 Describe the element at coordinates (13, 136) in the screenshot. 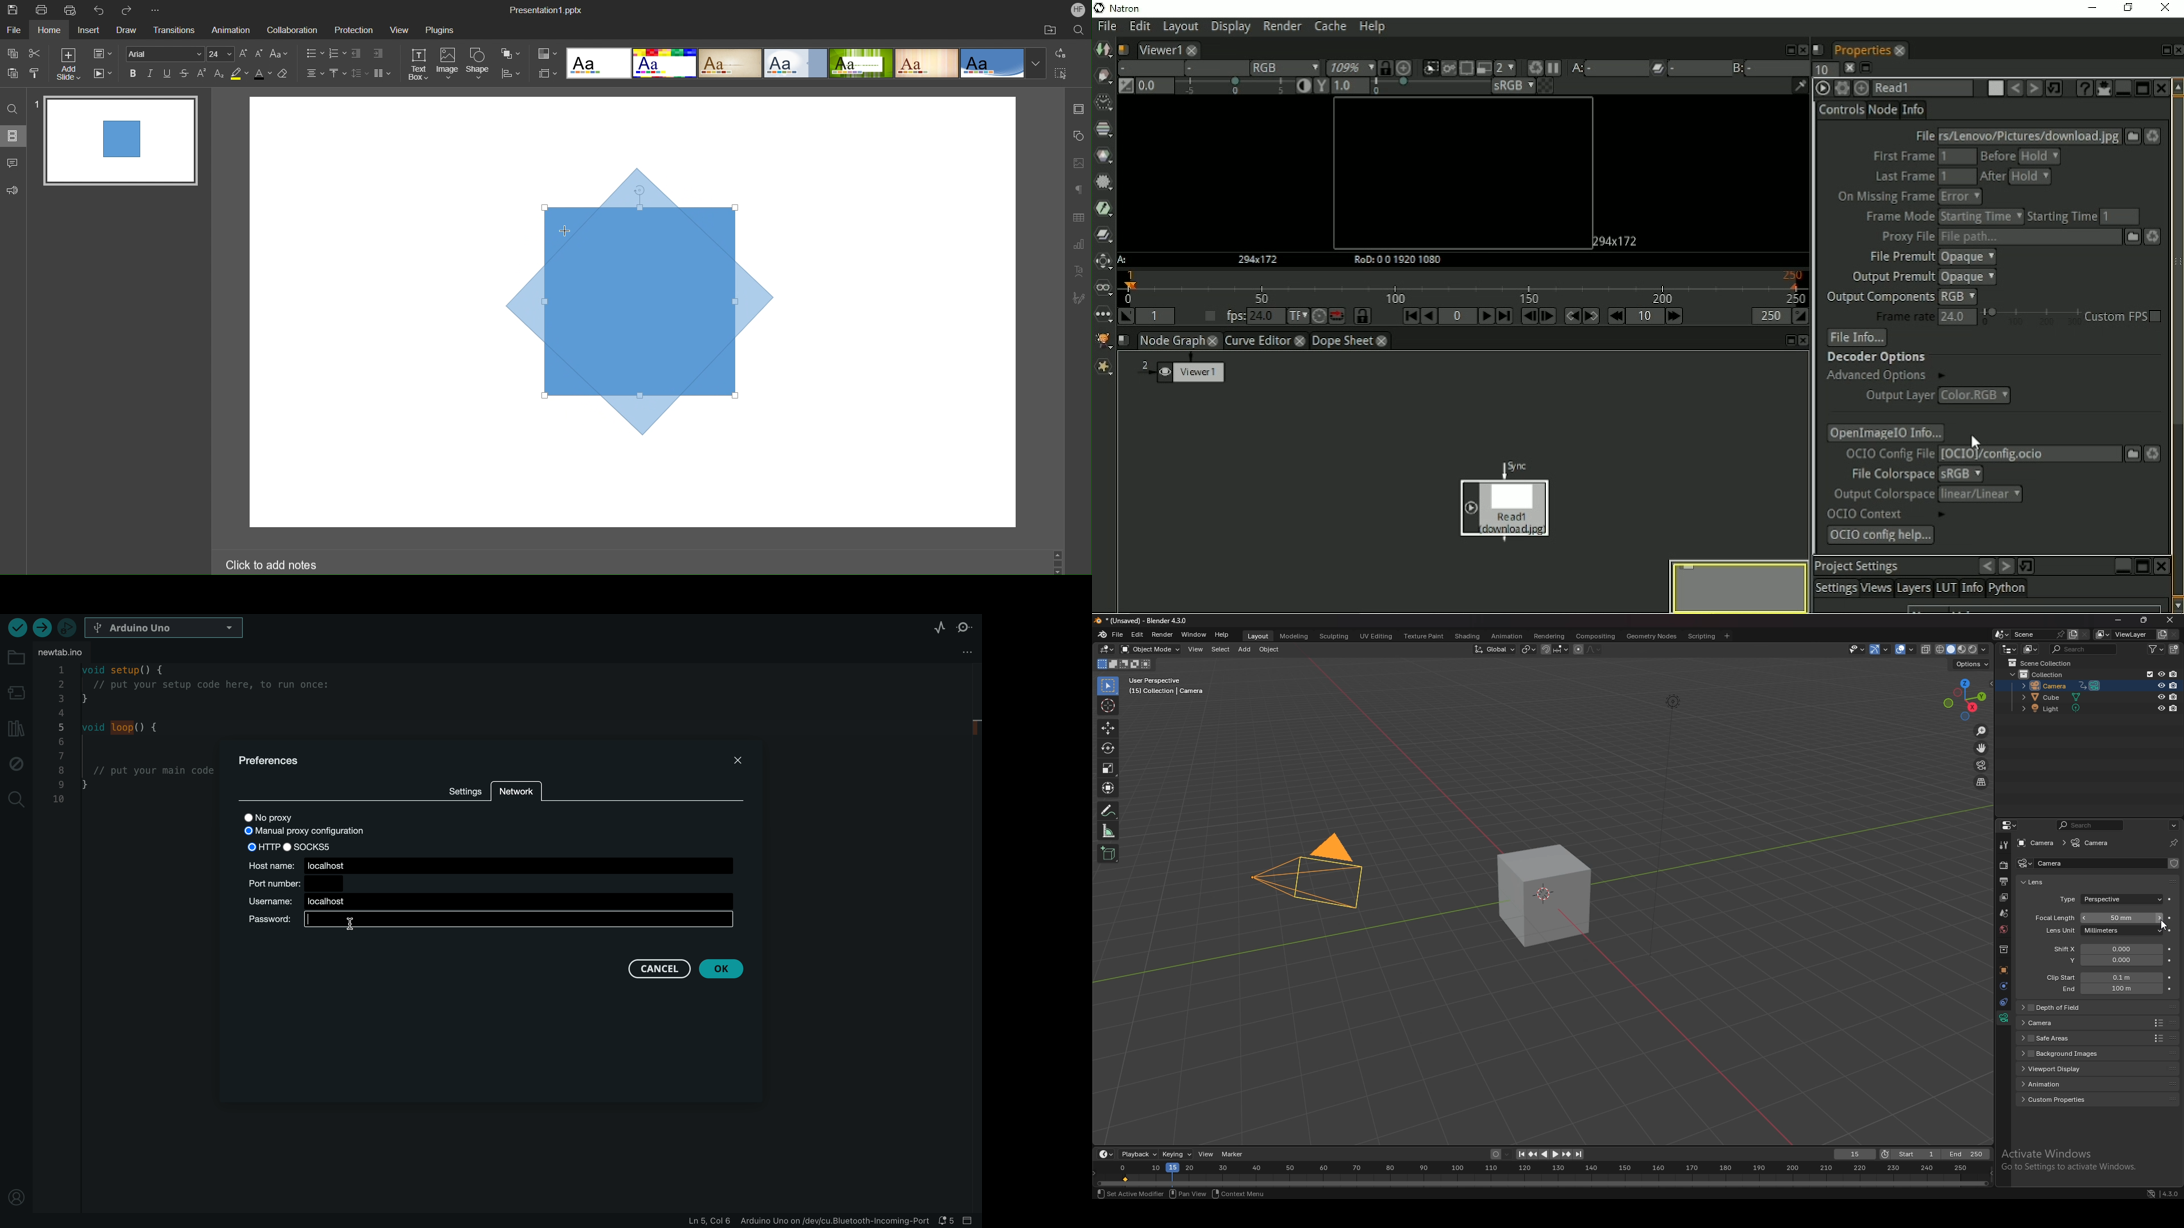

I see `Slides` at that location.